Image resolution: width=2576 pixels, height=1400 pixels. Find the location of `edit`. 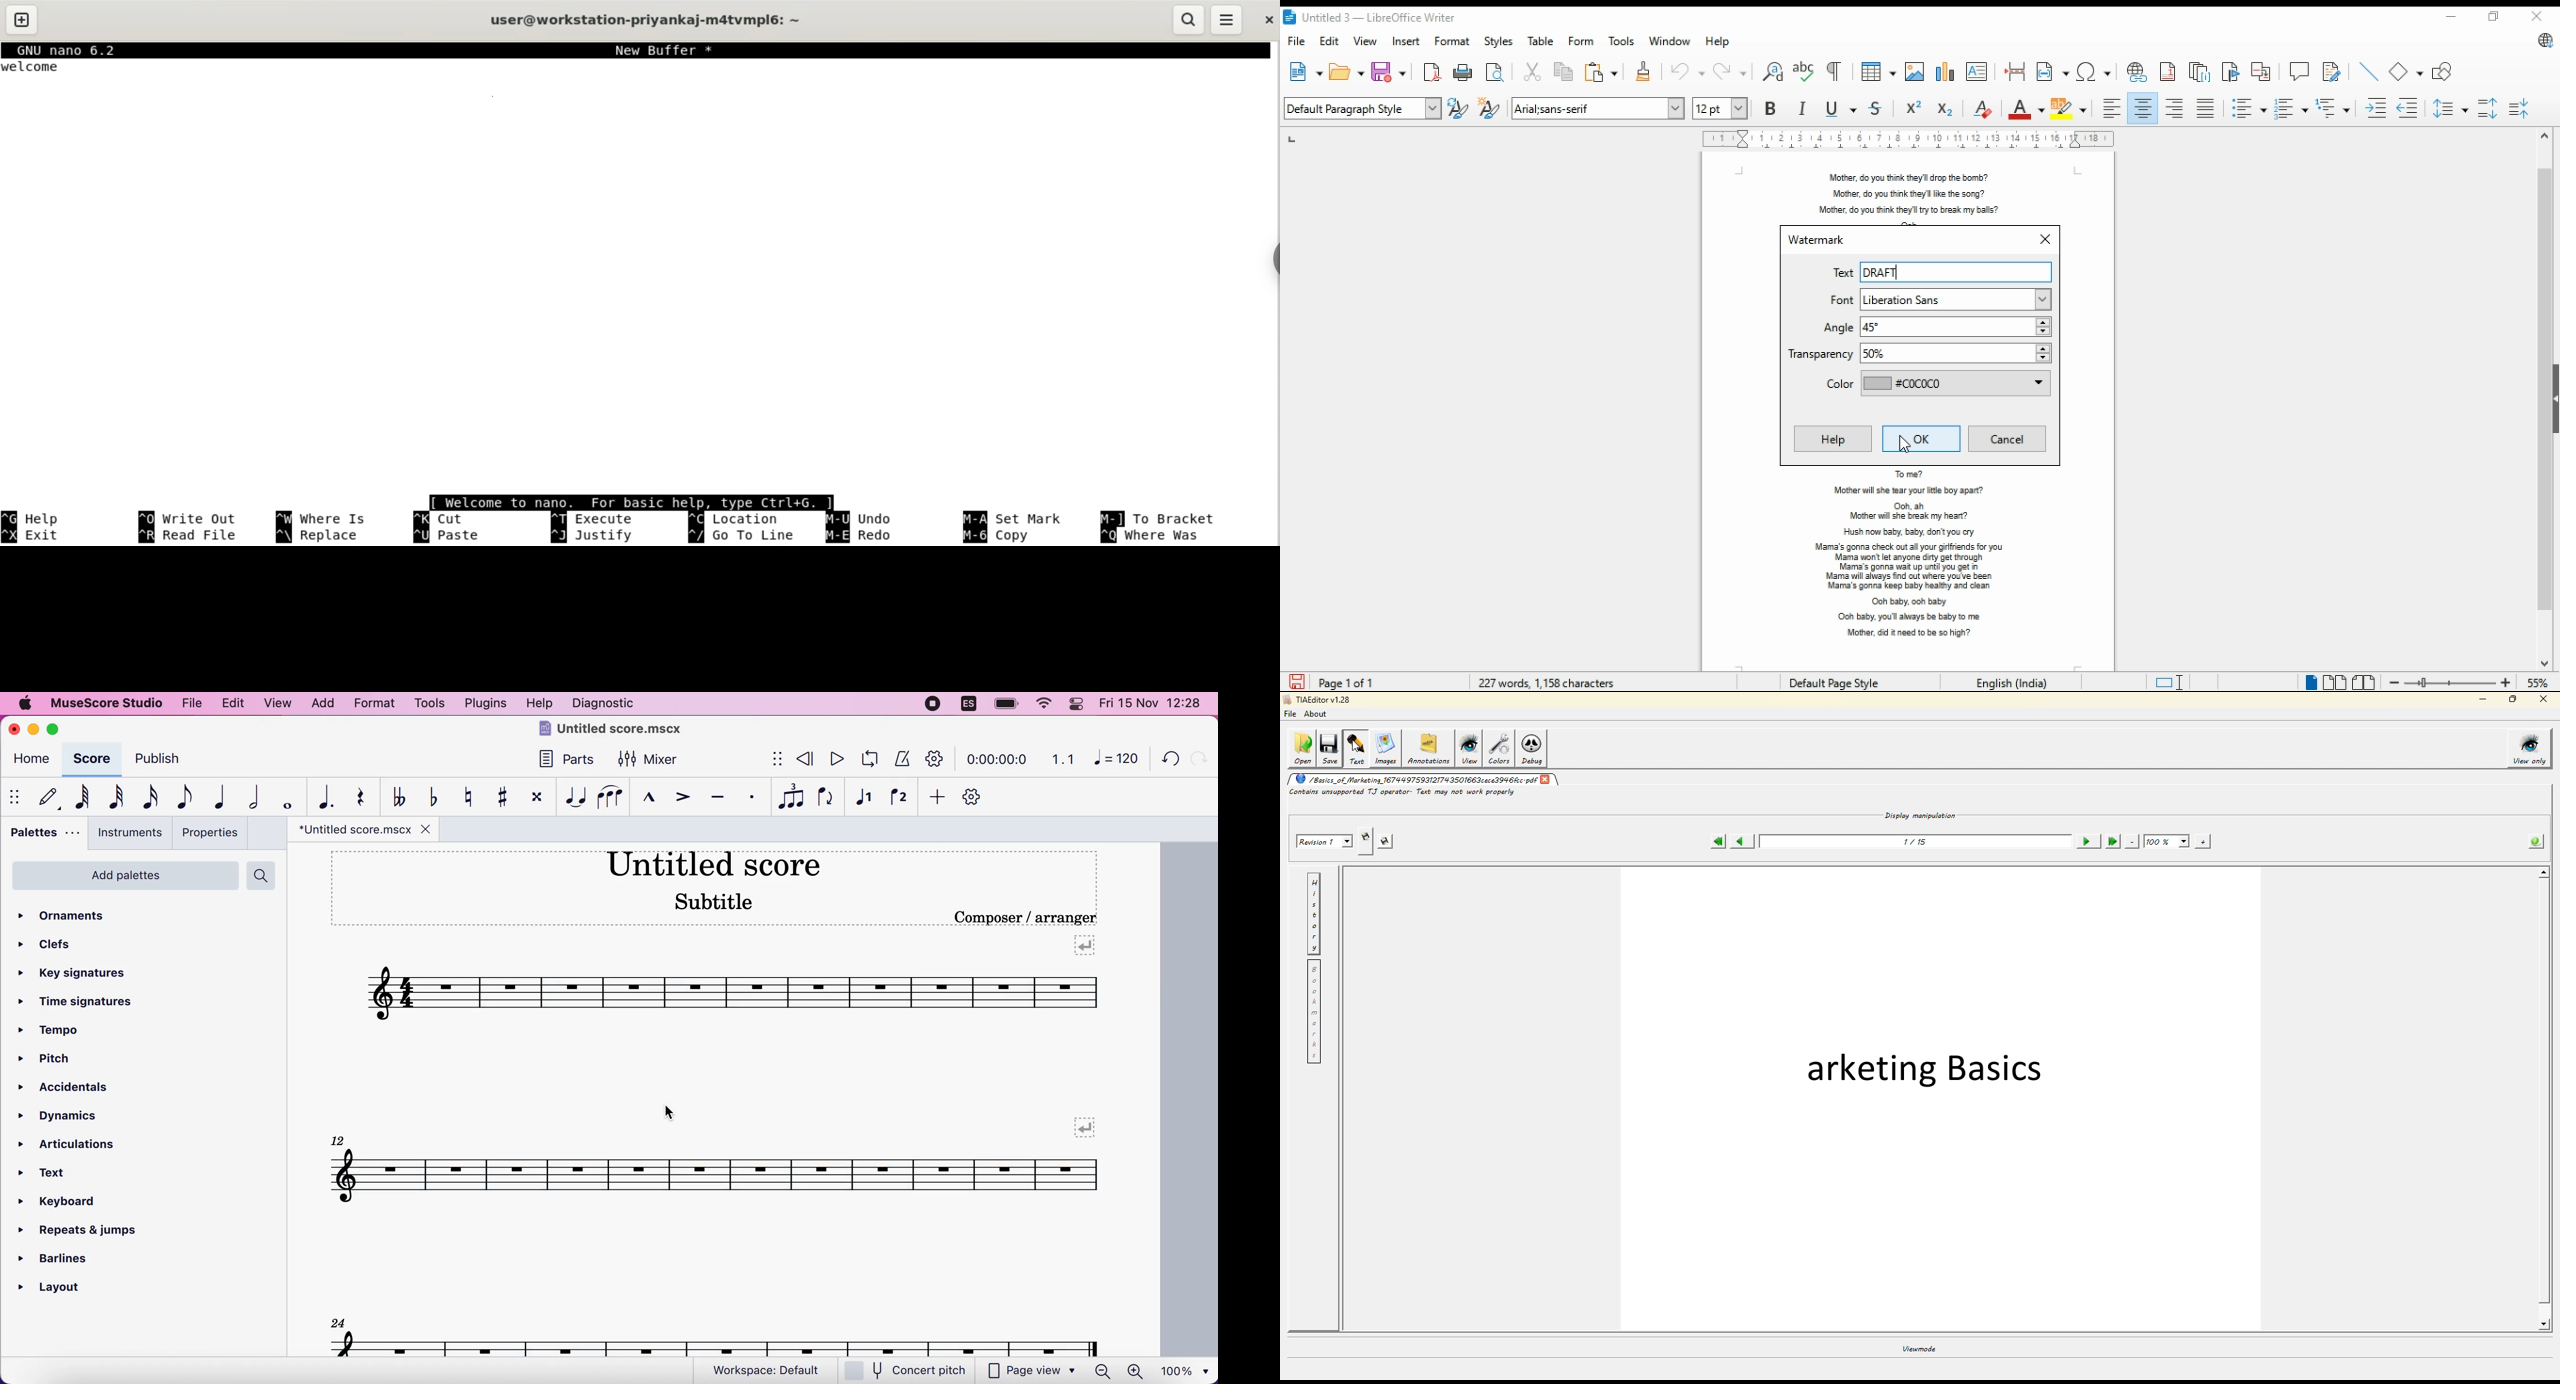

edit is located at coordinates (232, 703).